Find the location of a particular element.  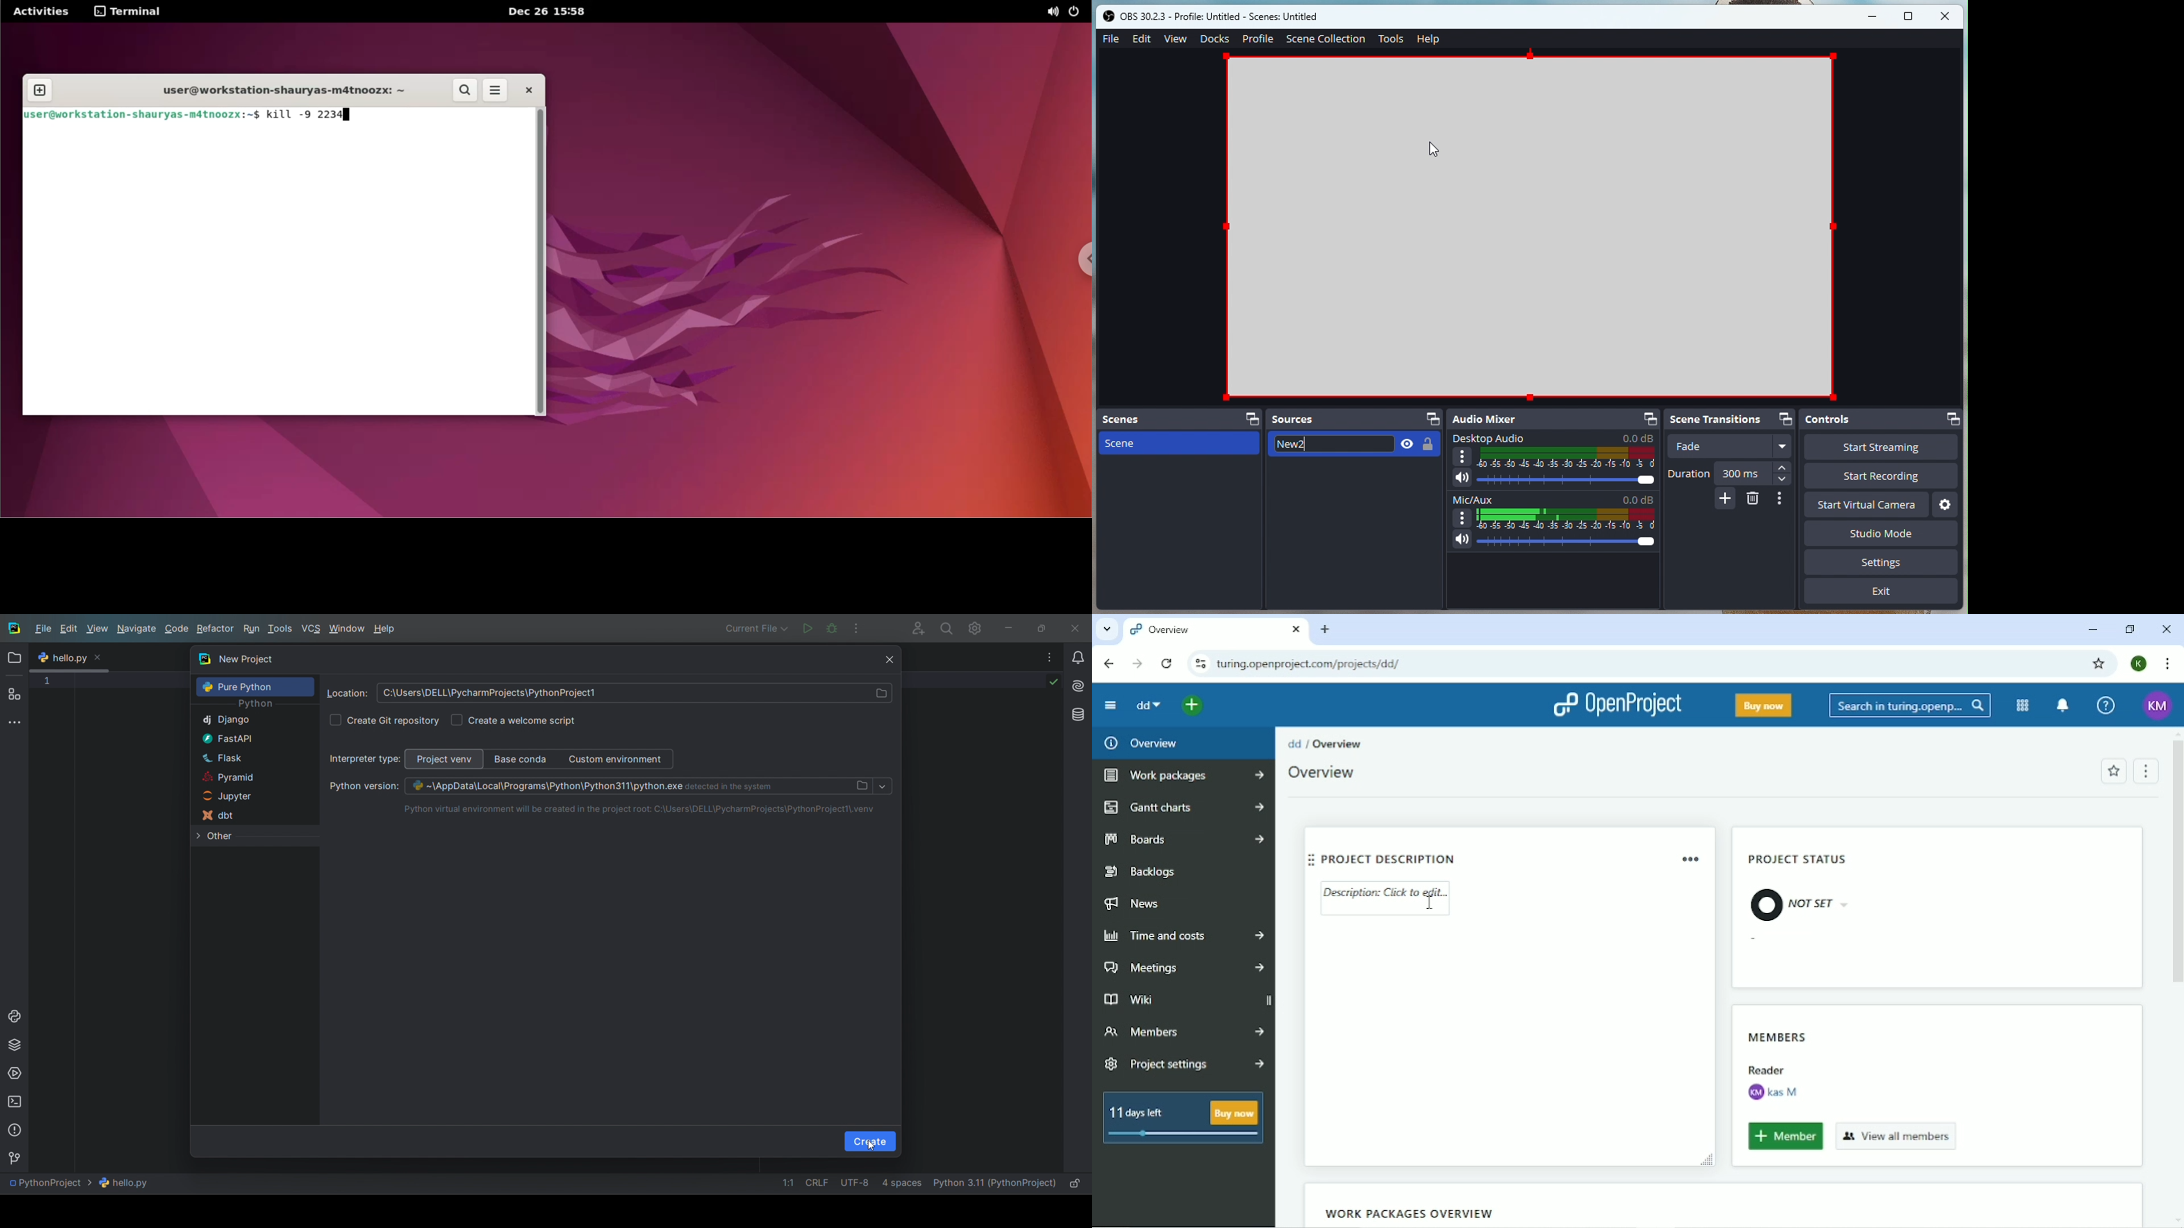

Back is located at coordinates (1110, 664).